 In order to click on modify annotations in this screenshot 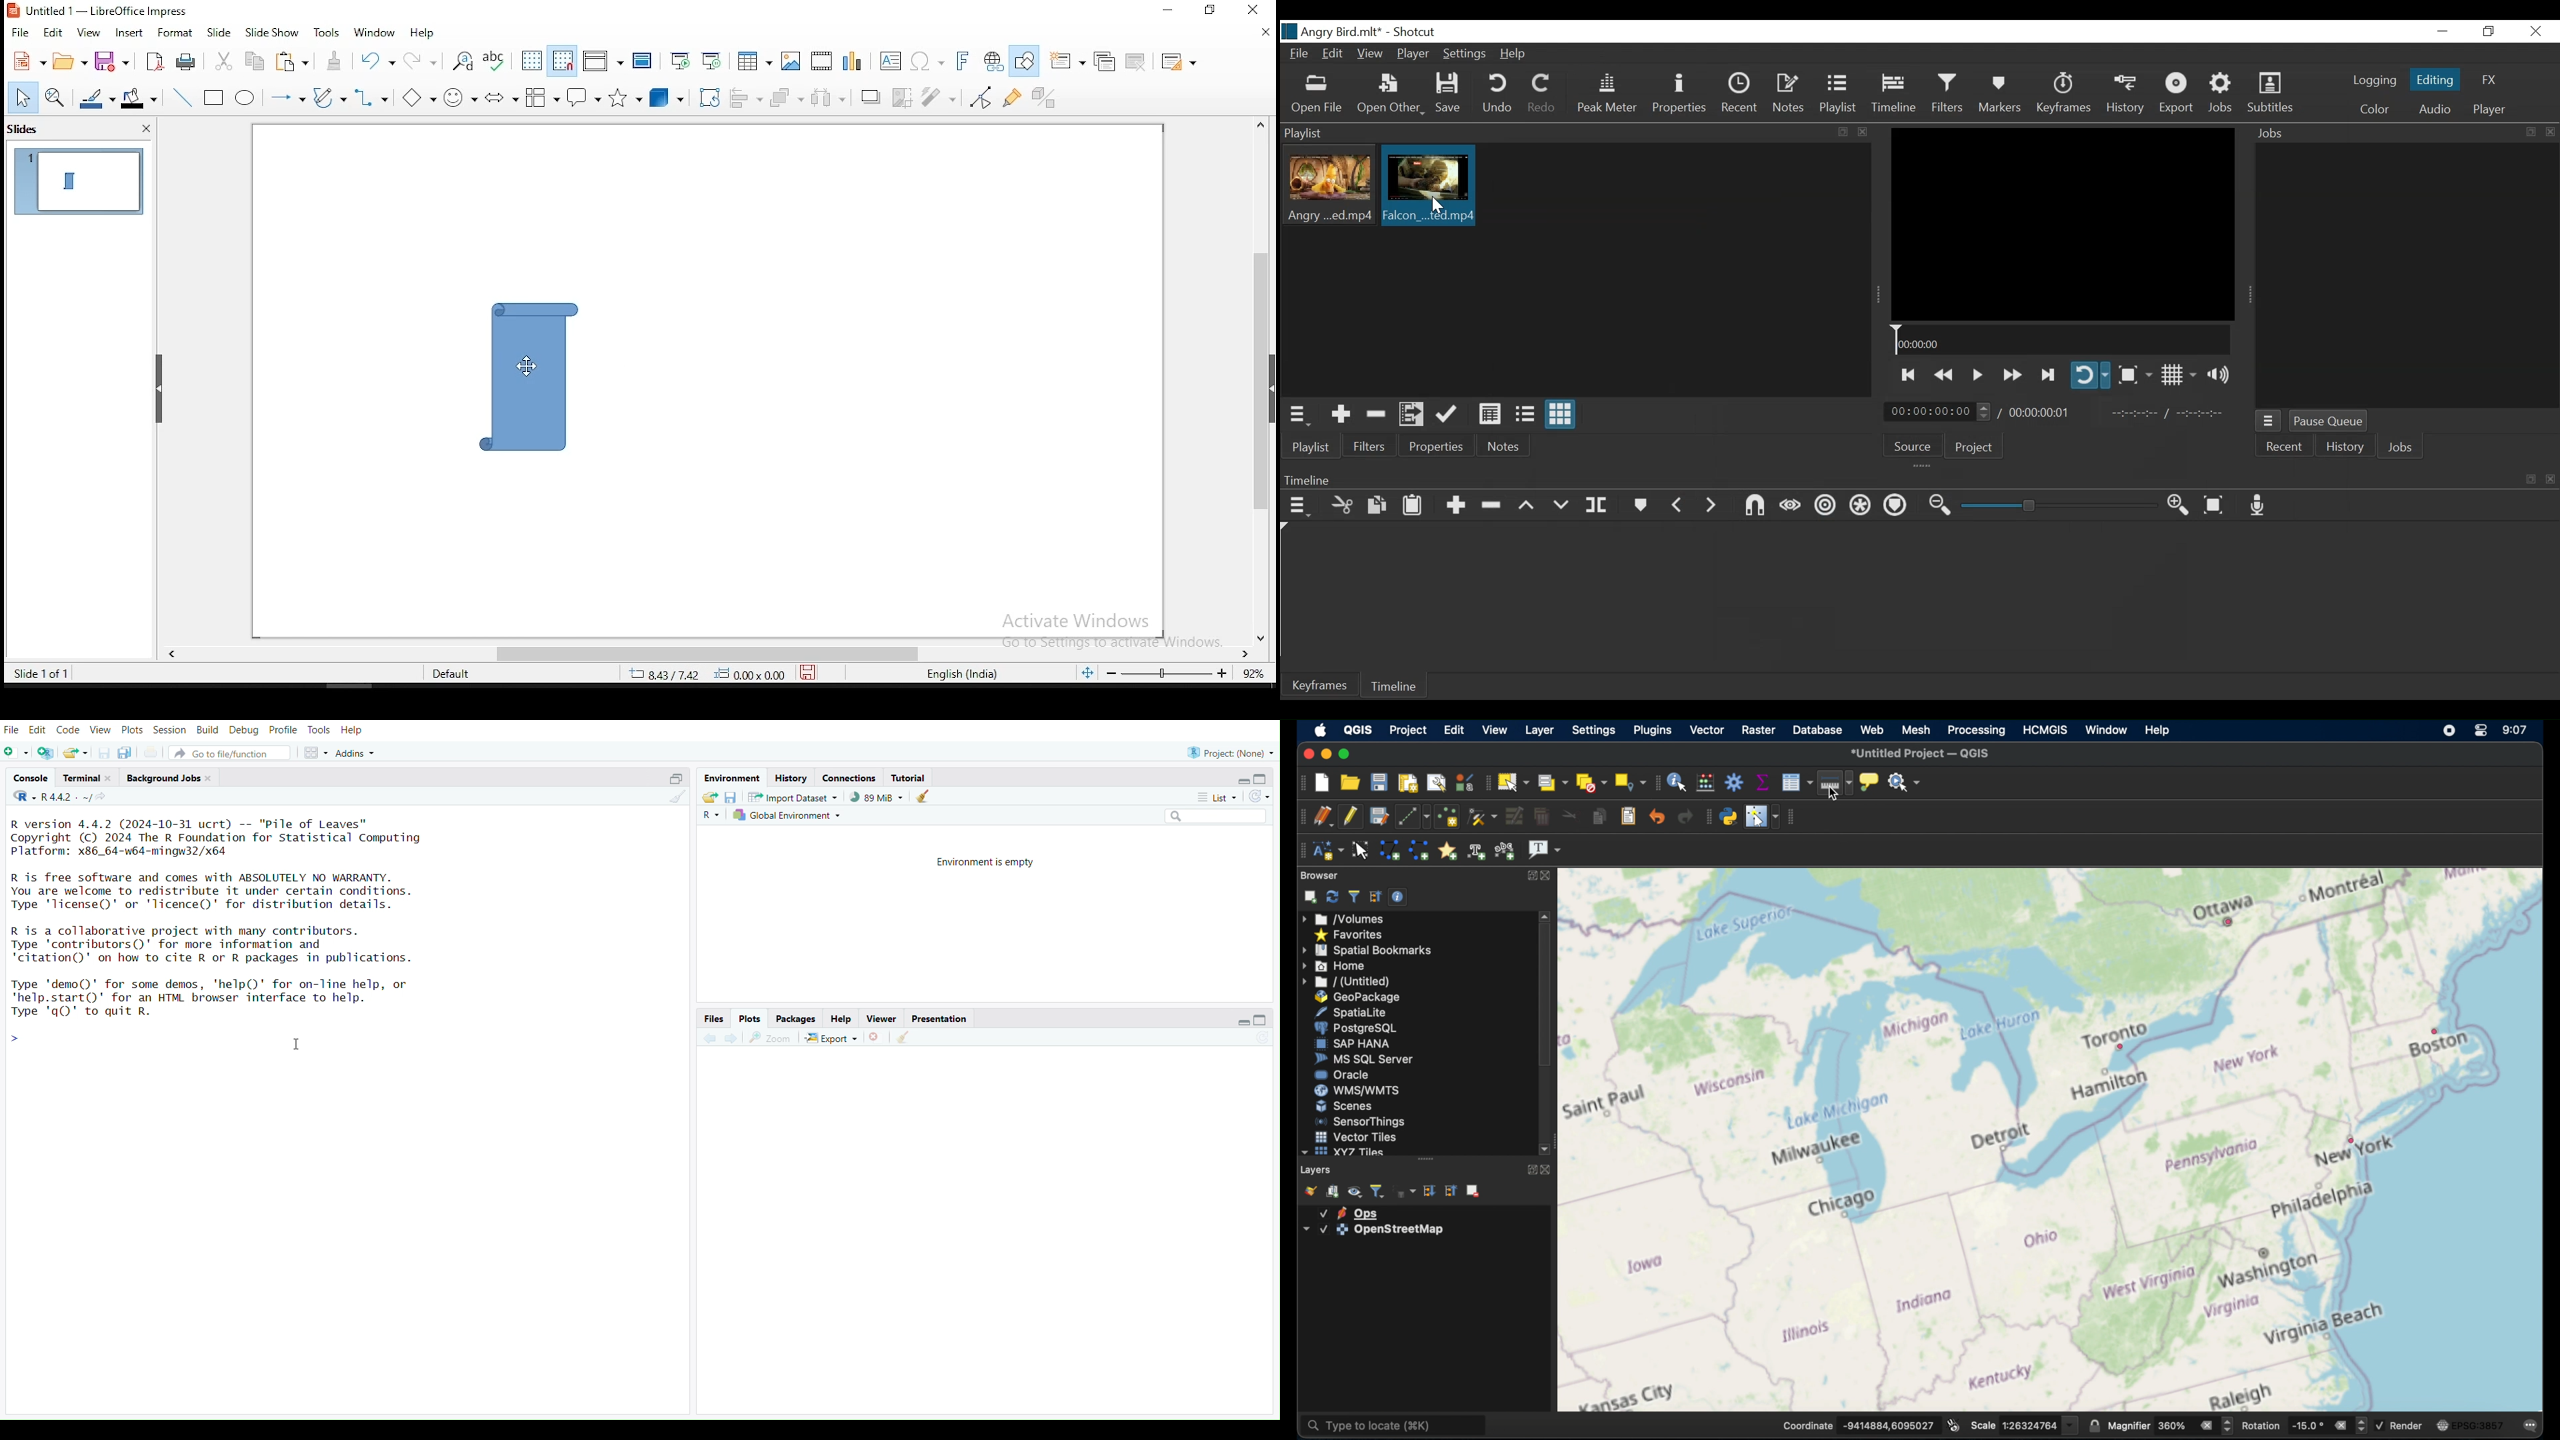, I will do `click(1361, 849)`.